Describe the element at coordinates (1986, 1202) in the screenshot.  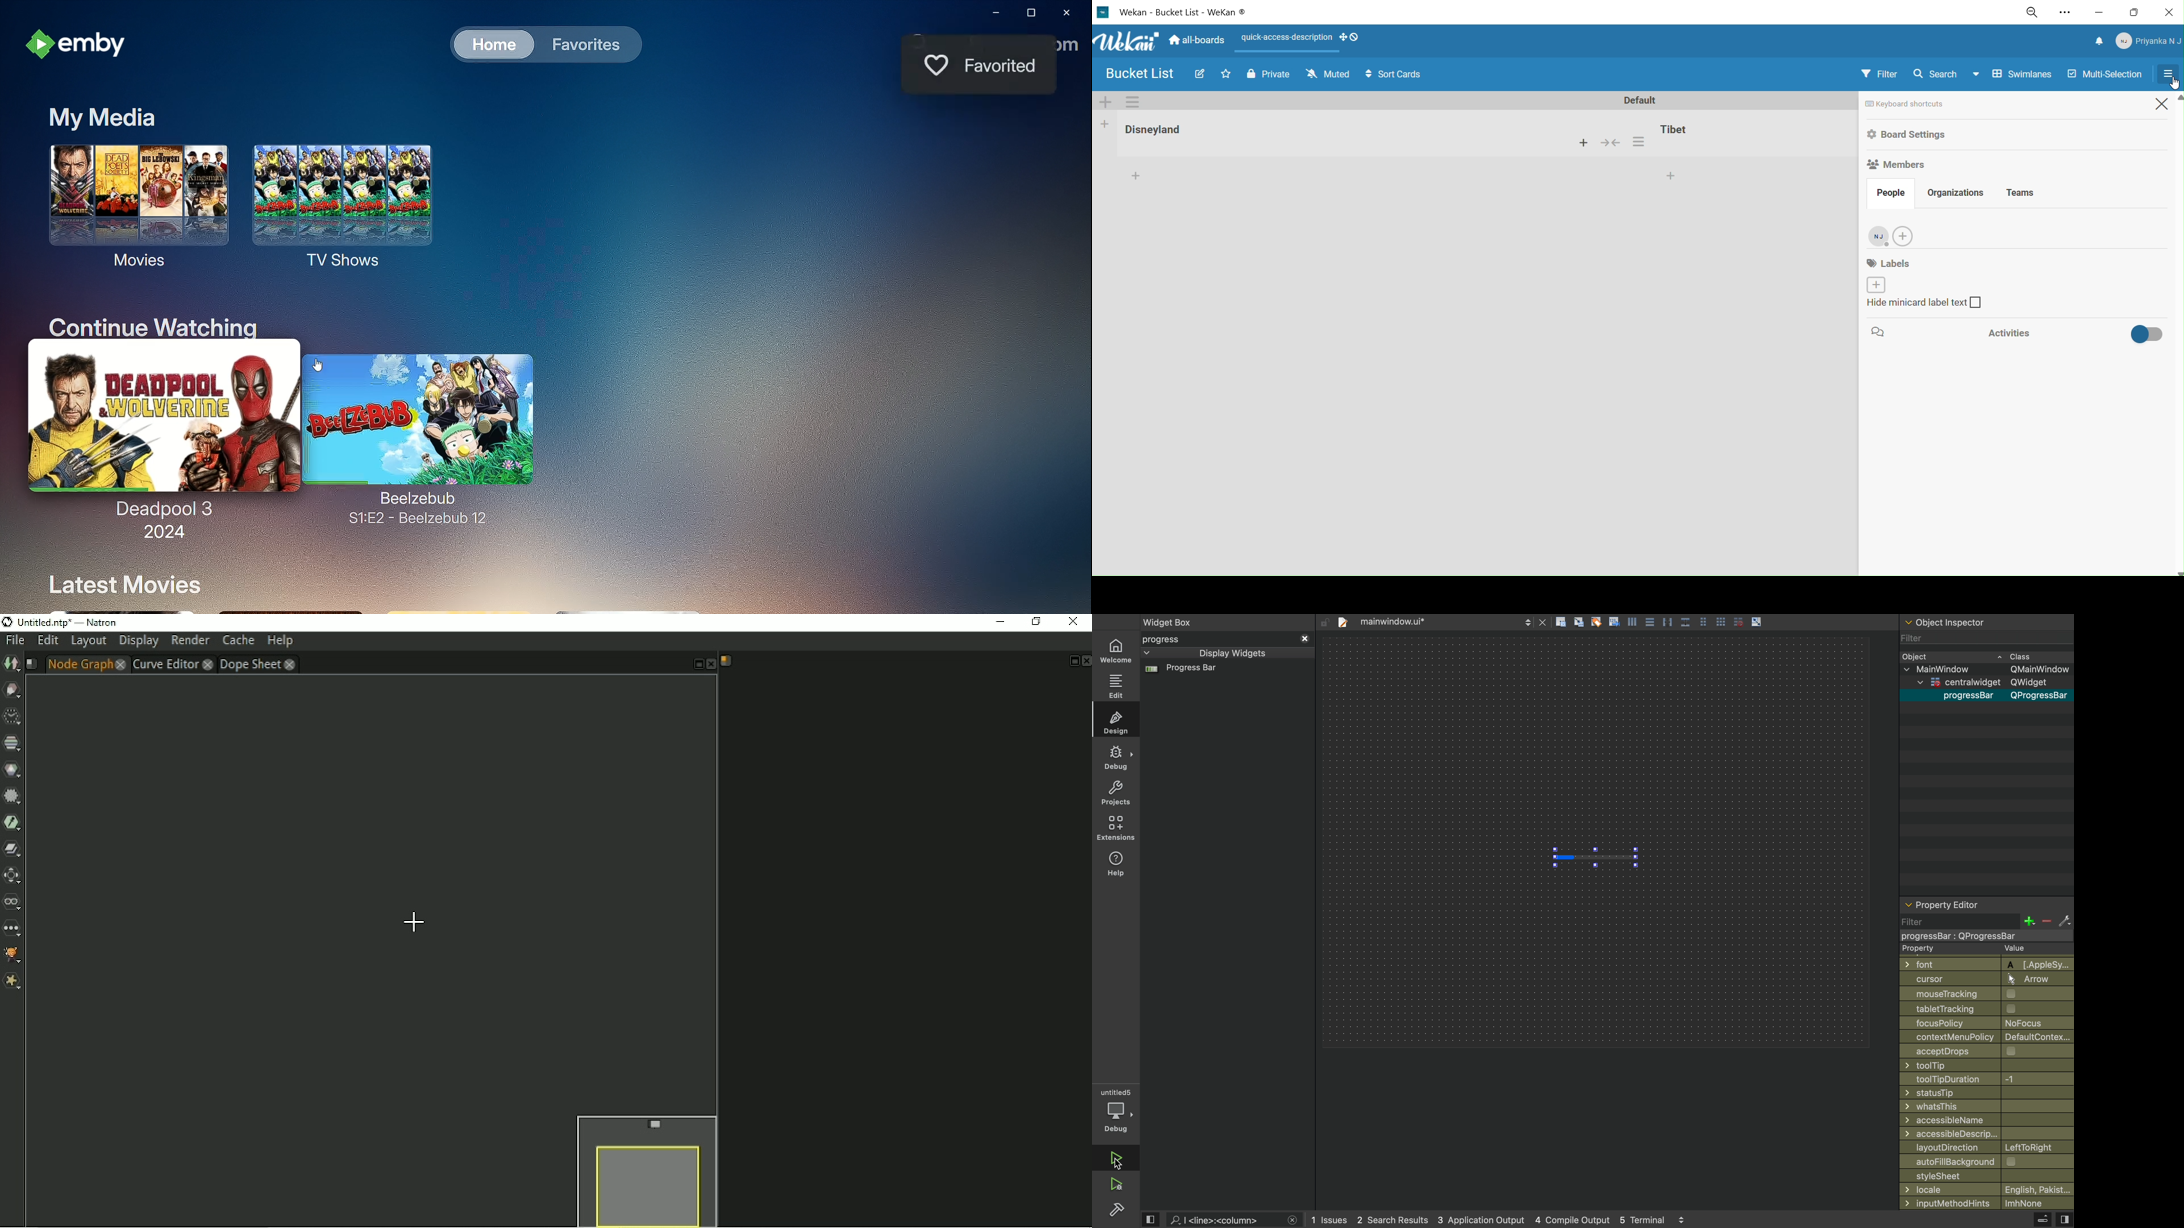
I see `inputmethodhints` at that location.